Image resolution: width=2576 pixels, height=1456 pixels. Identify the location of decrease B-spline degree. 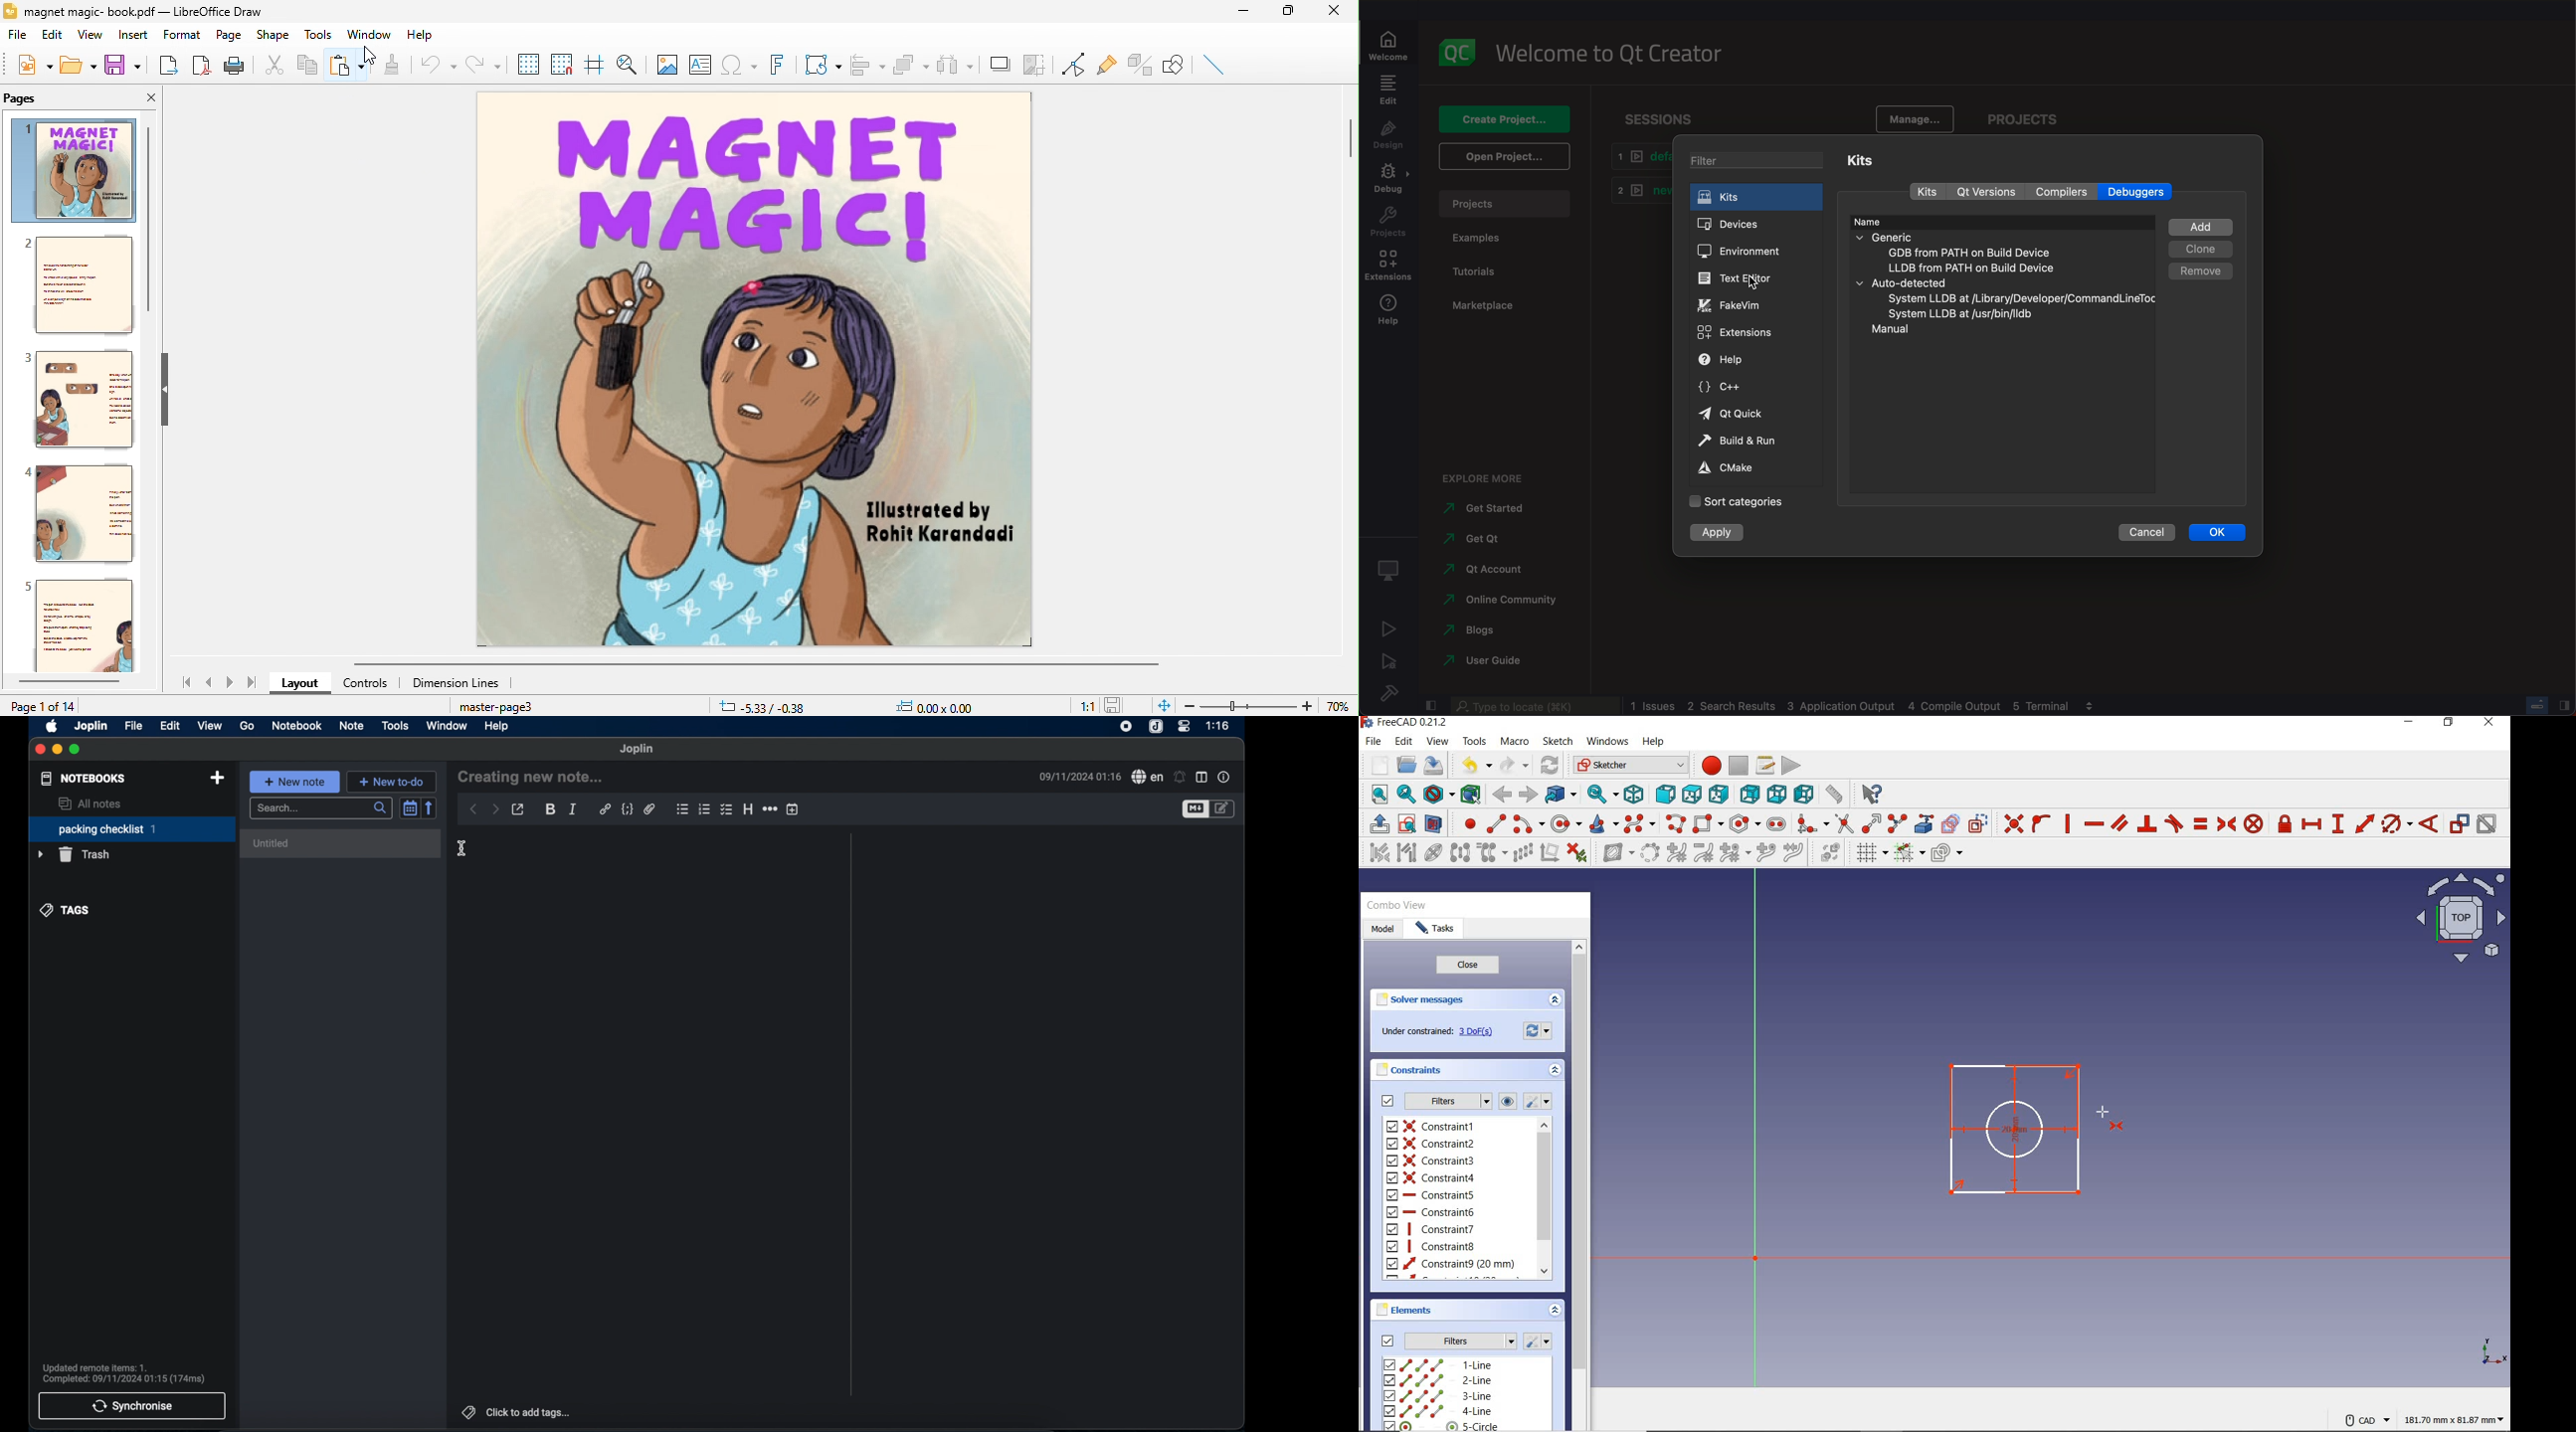
(1702, 852).